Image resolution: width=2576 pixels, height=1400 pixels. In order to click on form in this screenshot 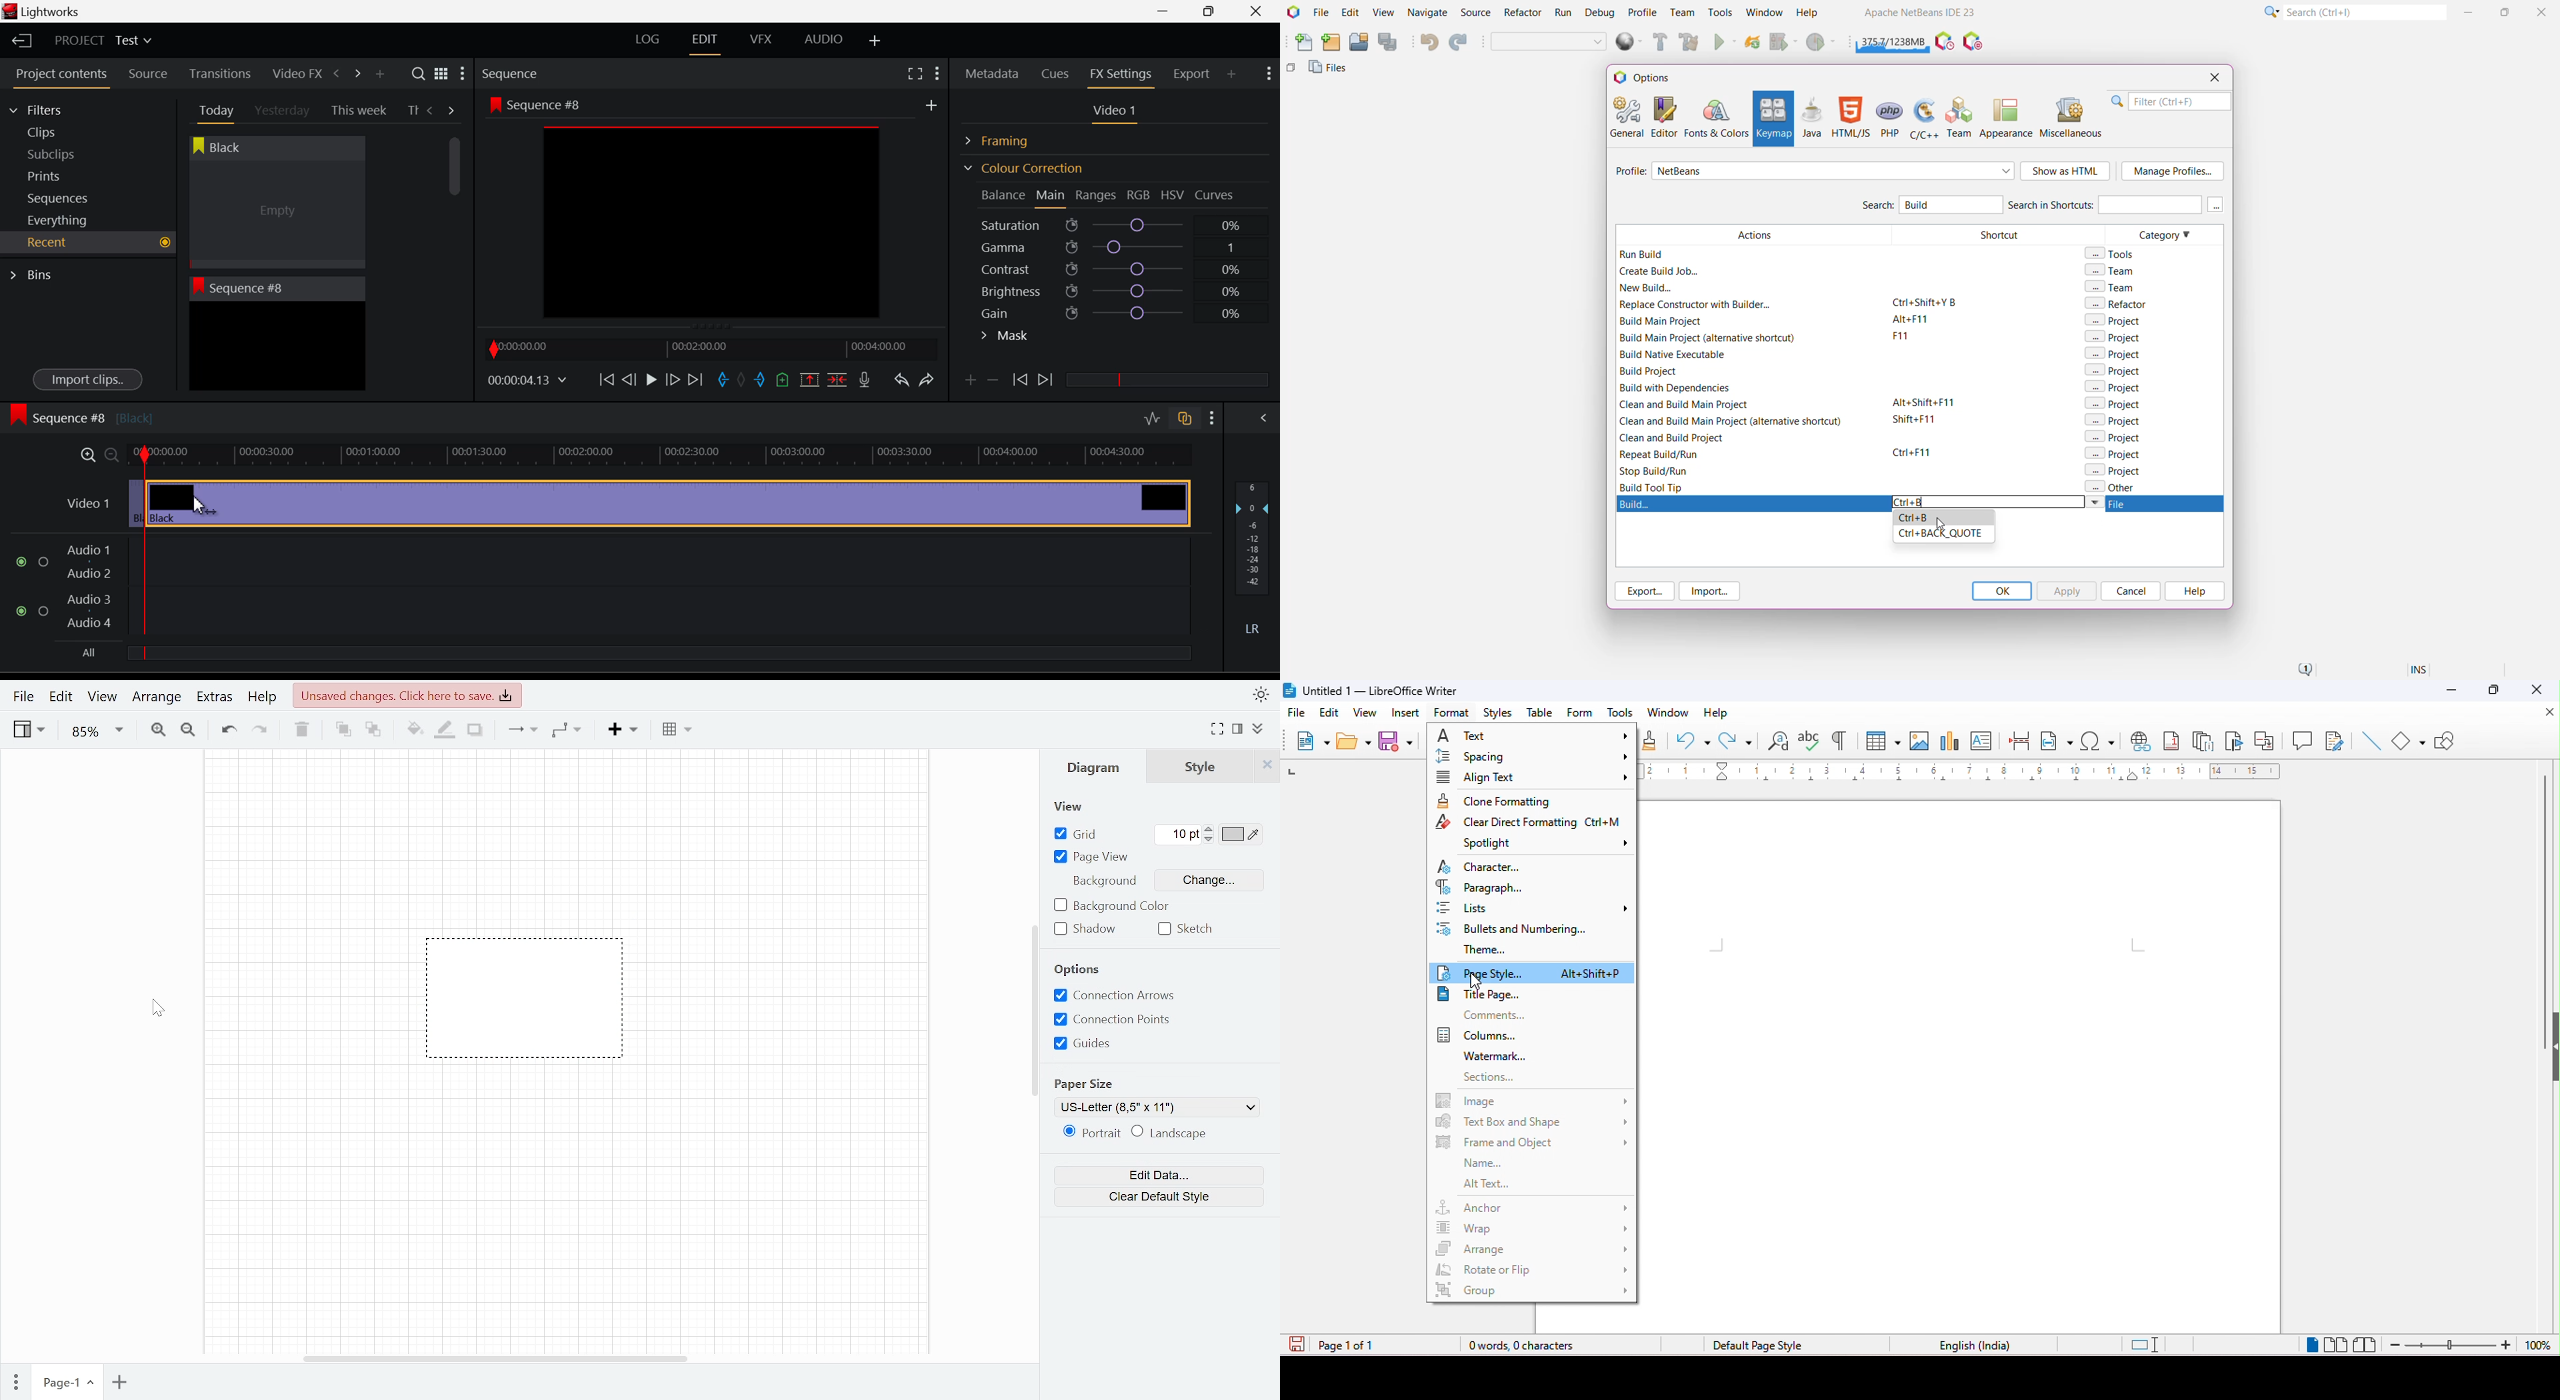, I will do `click(1578, 715)`.